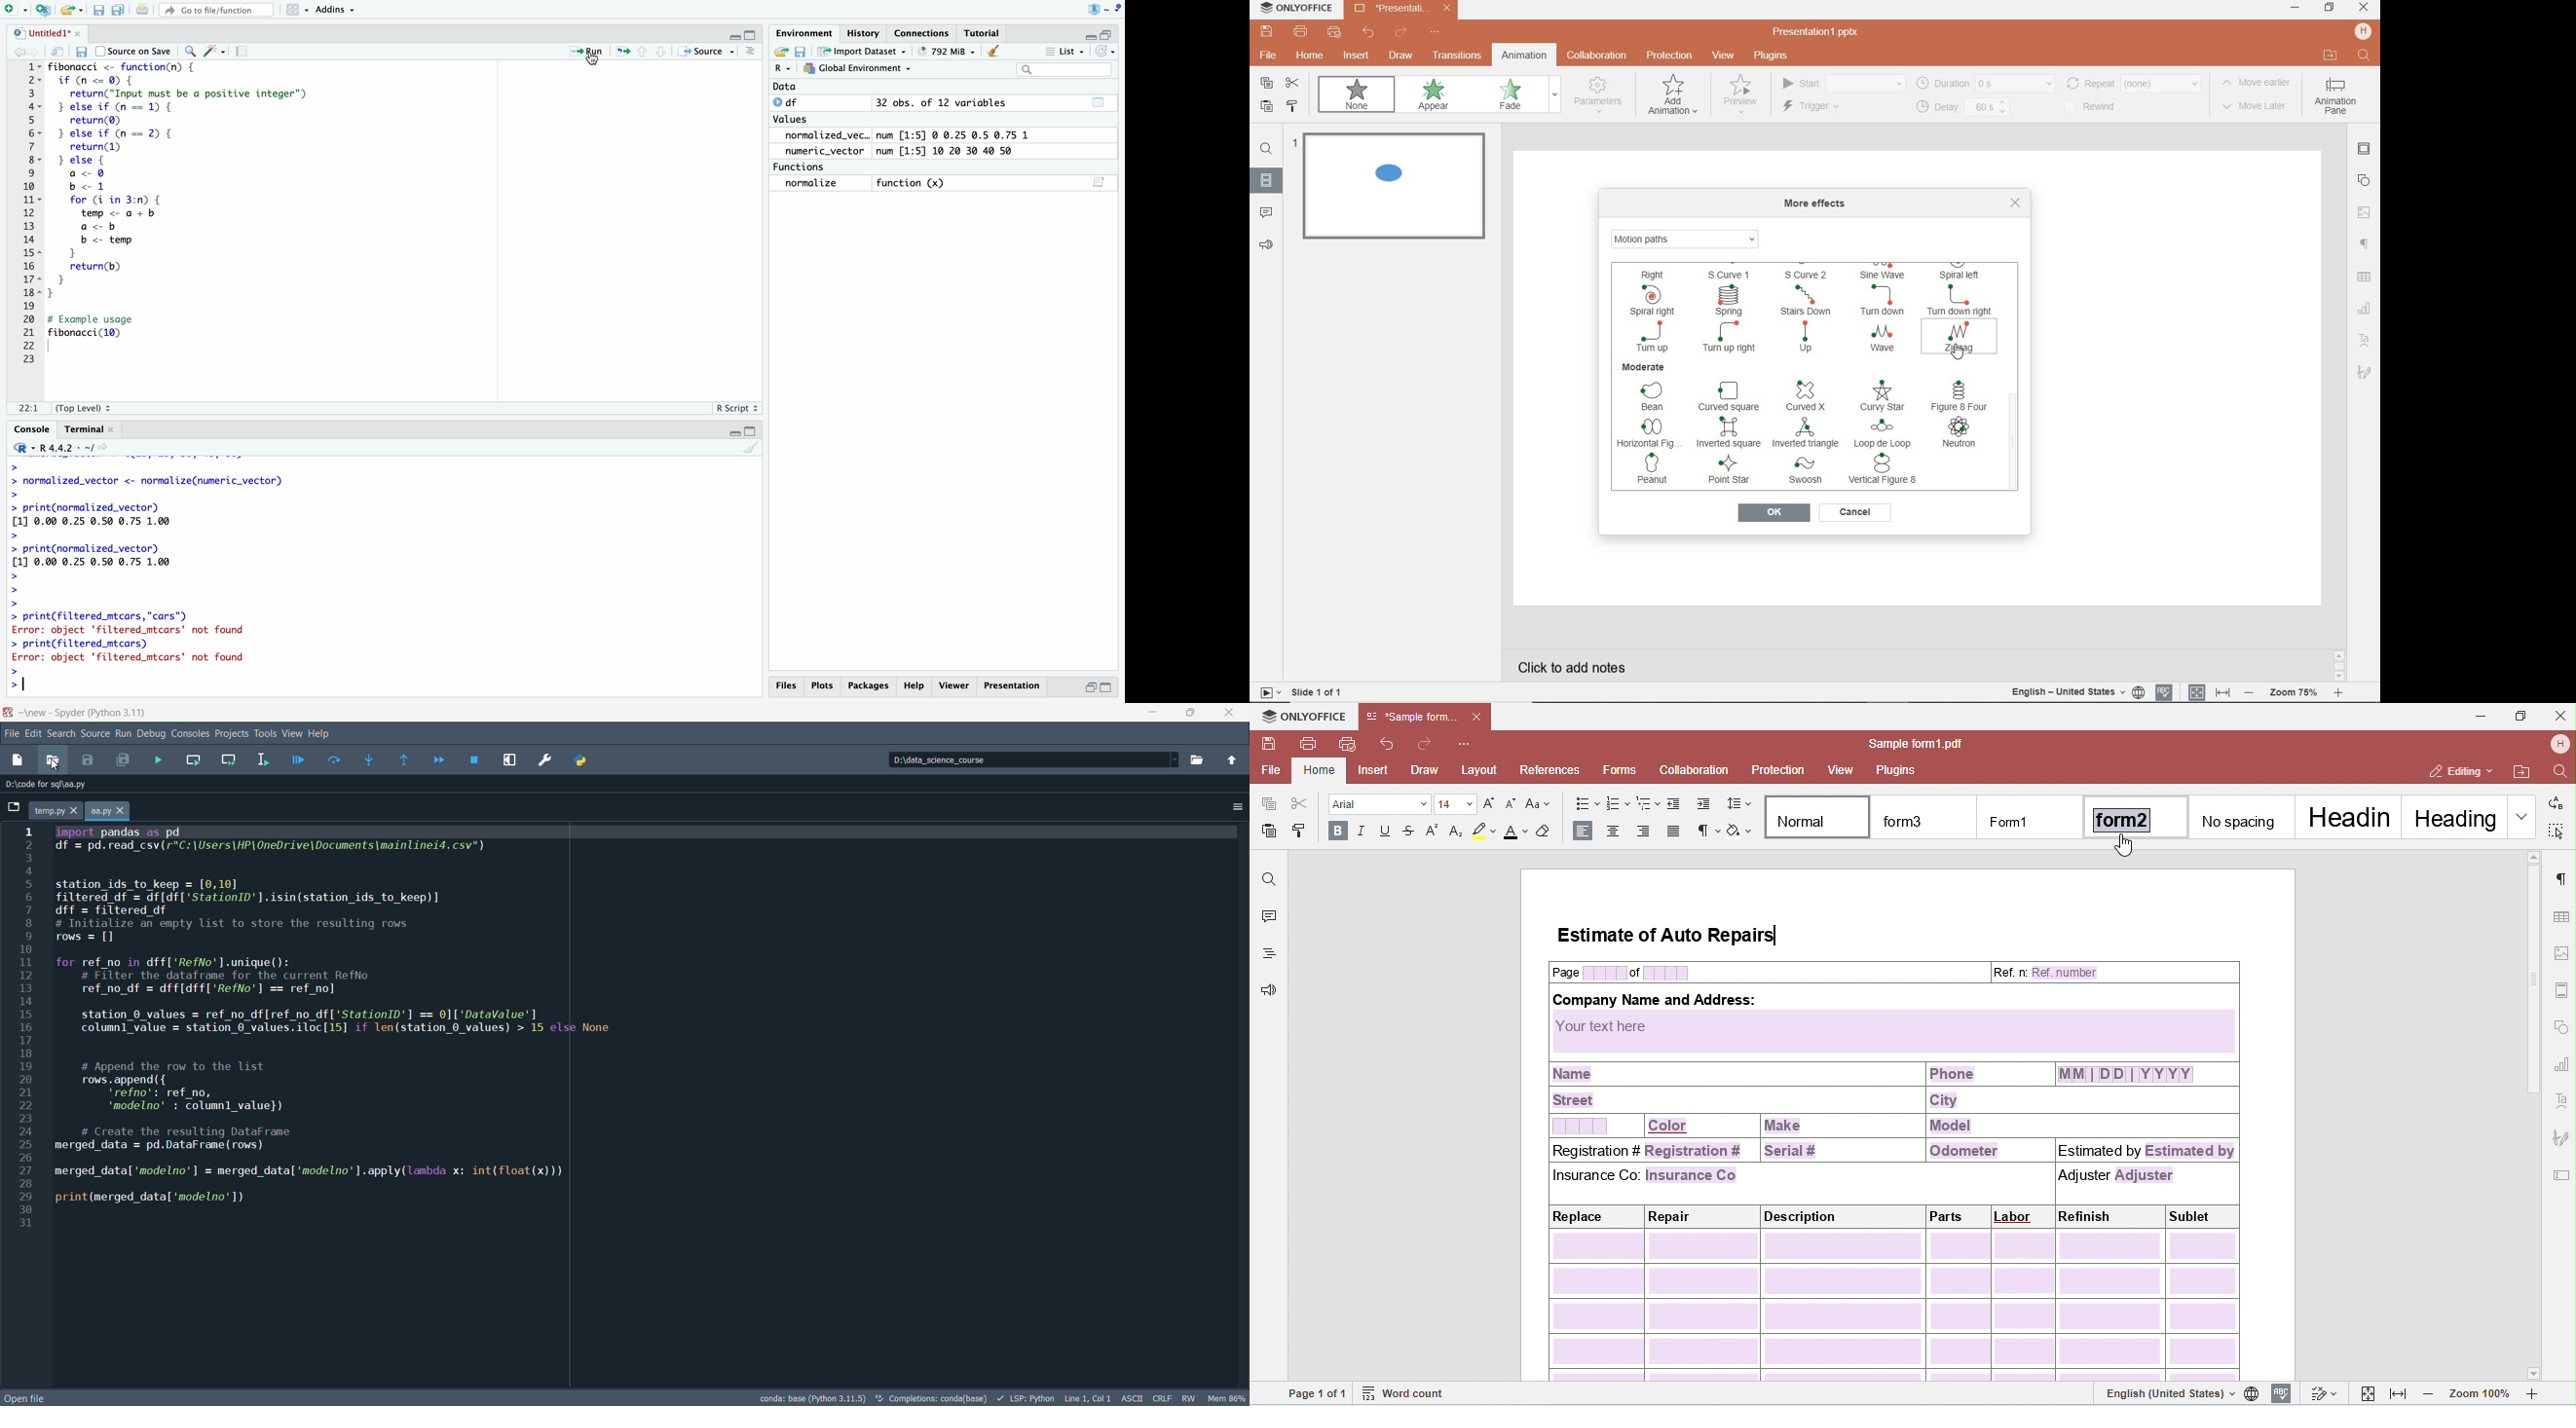 Image resolution: width=2576 pixels, height=1428 pixels. What do you see at coordinates (124, 734) in the screenshot?
I see `Run menu` at bounding box center [124, 734].